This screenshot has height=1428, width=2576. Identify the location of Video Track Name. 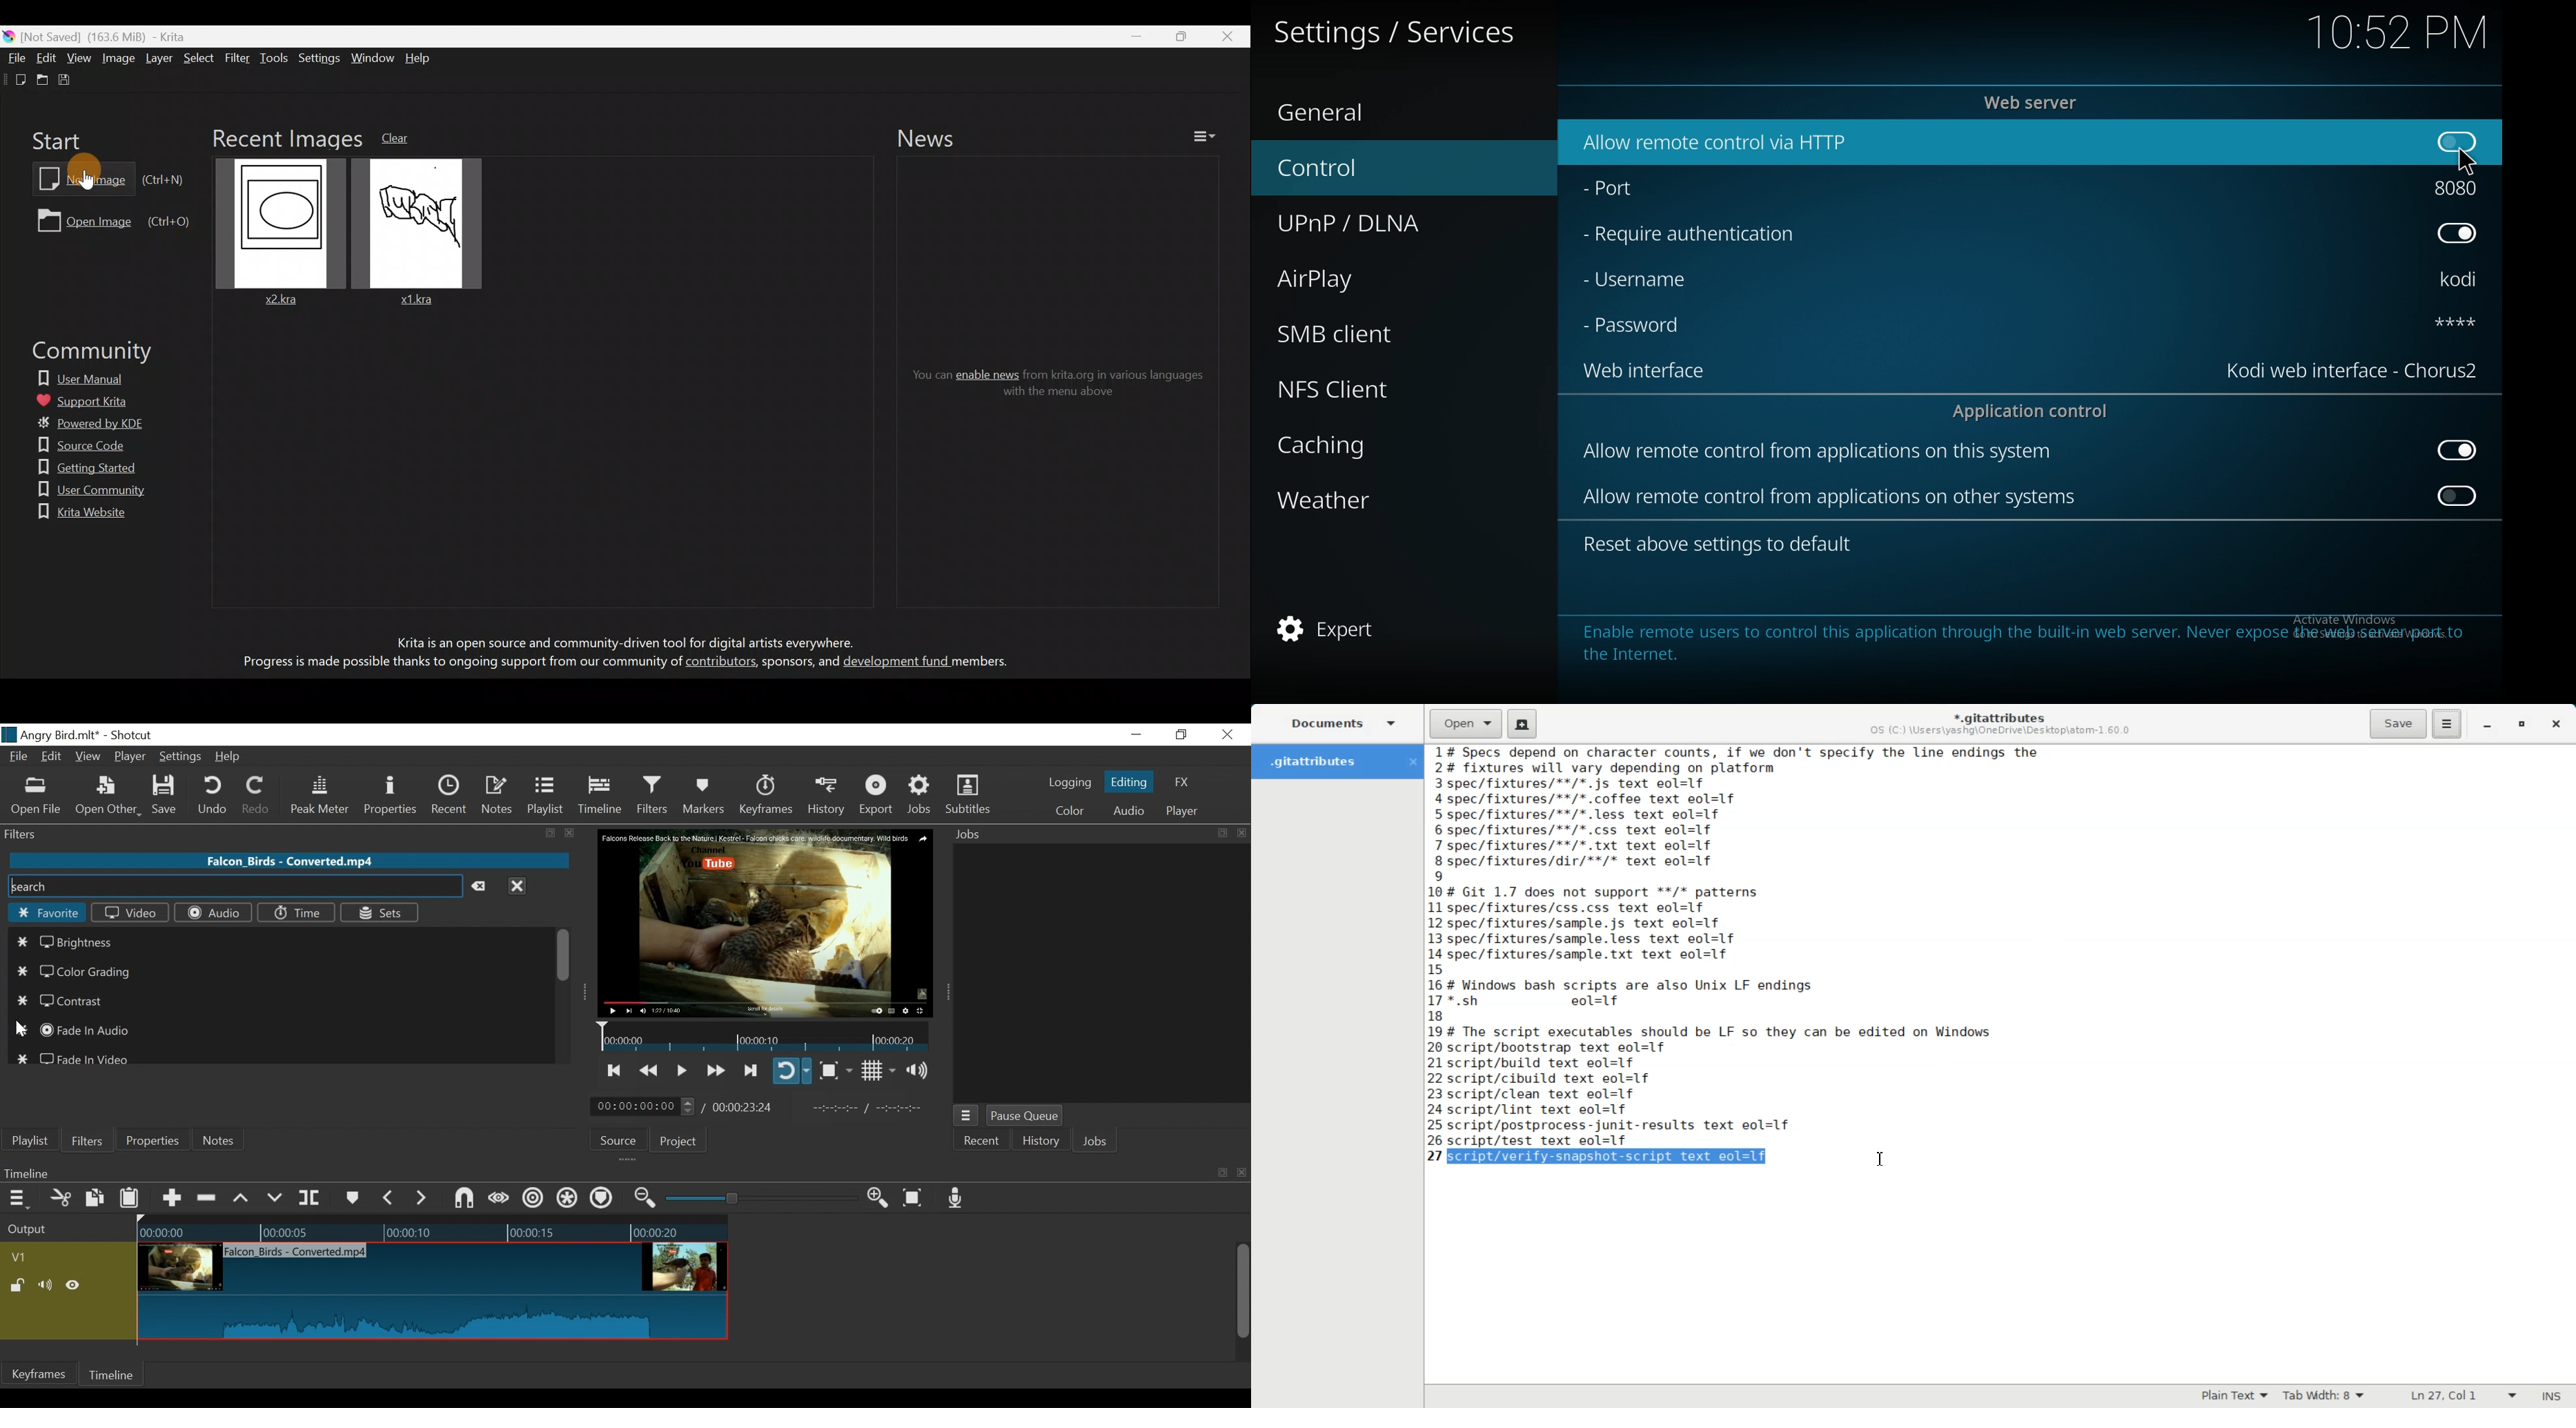
(57, 1258).